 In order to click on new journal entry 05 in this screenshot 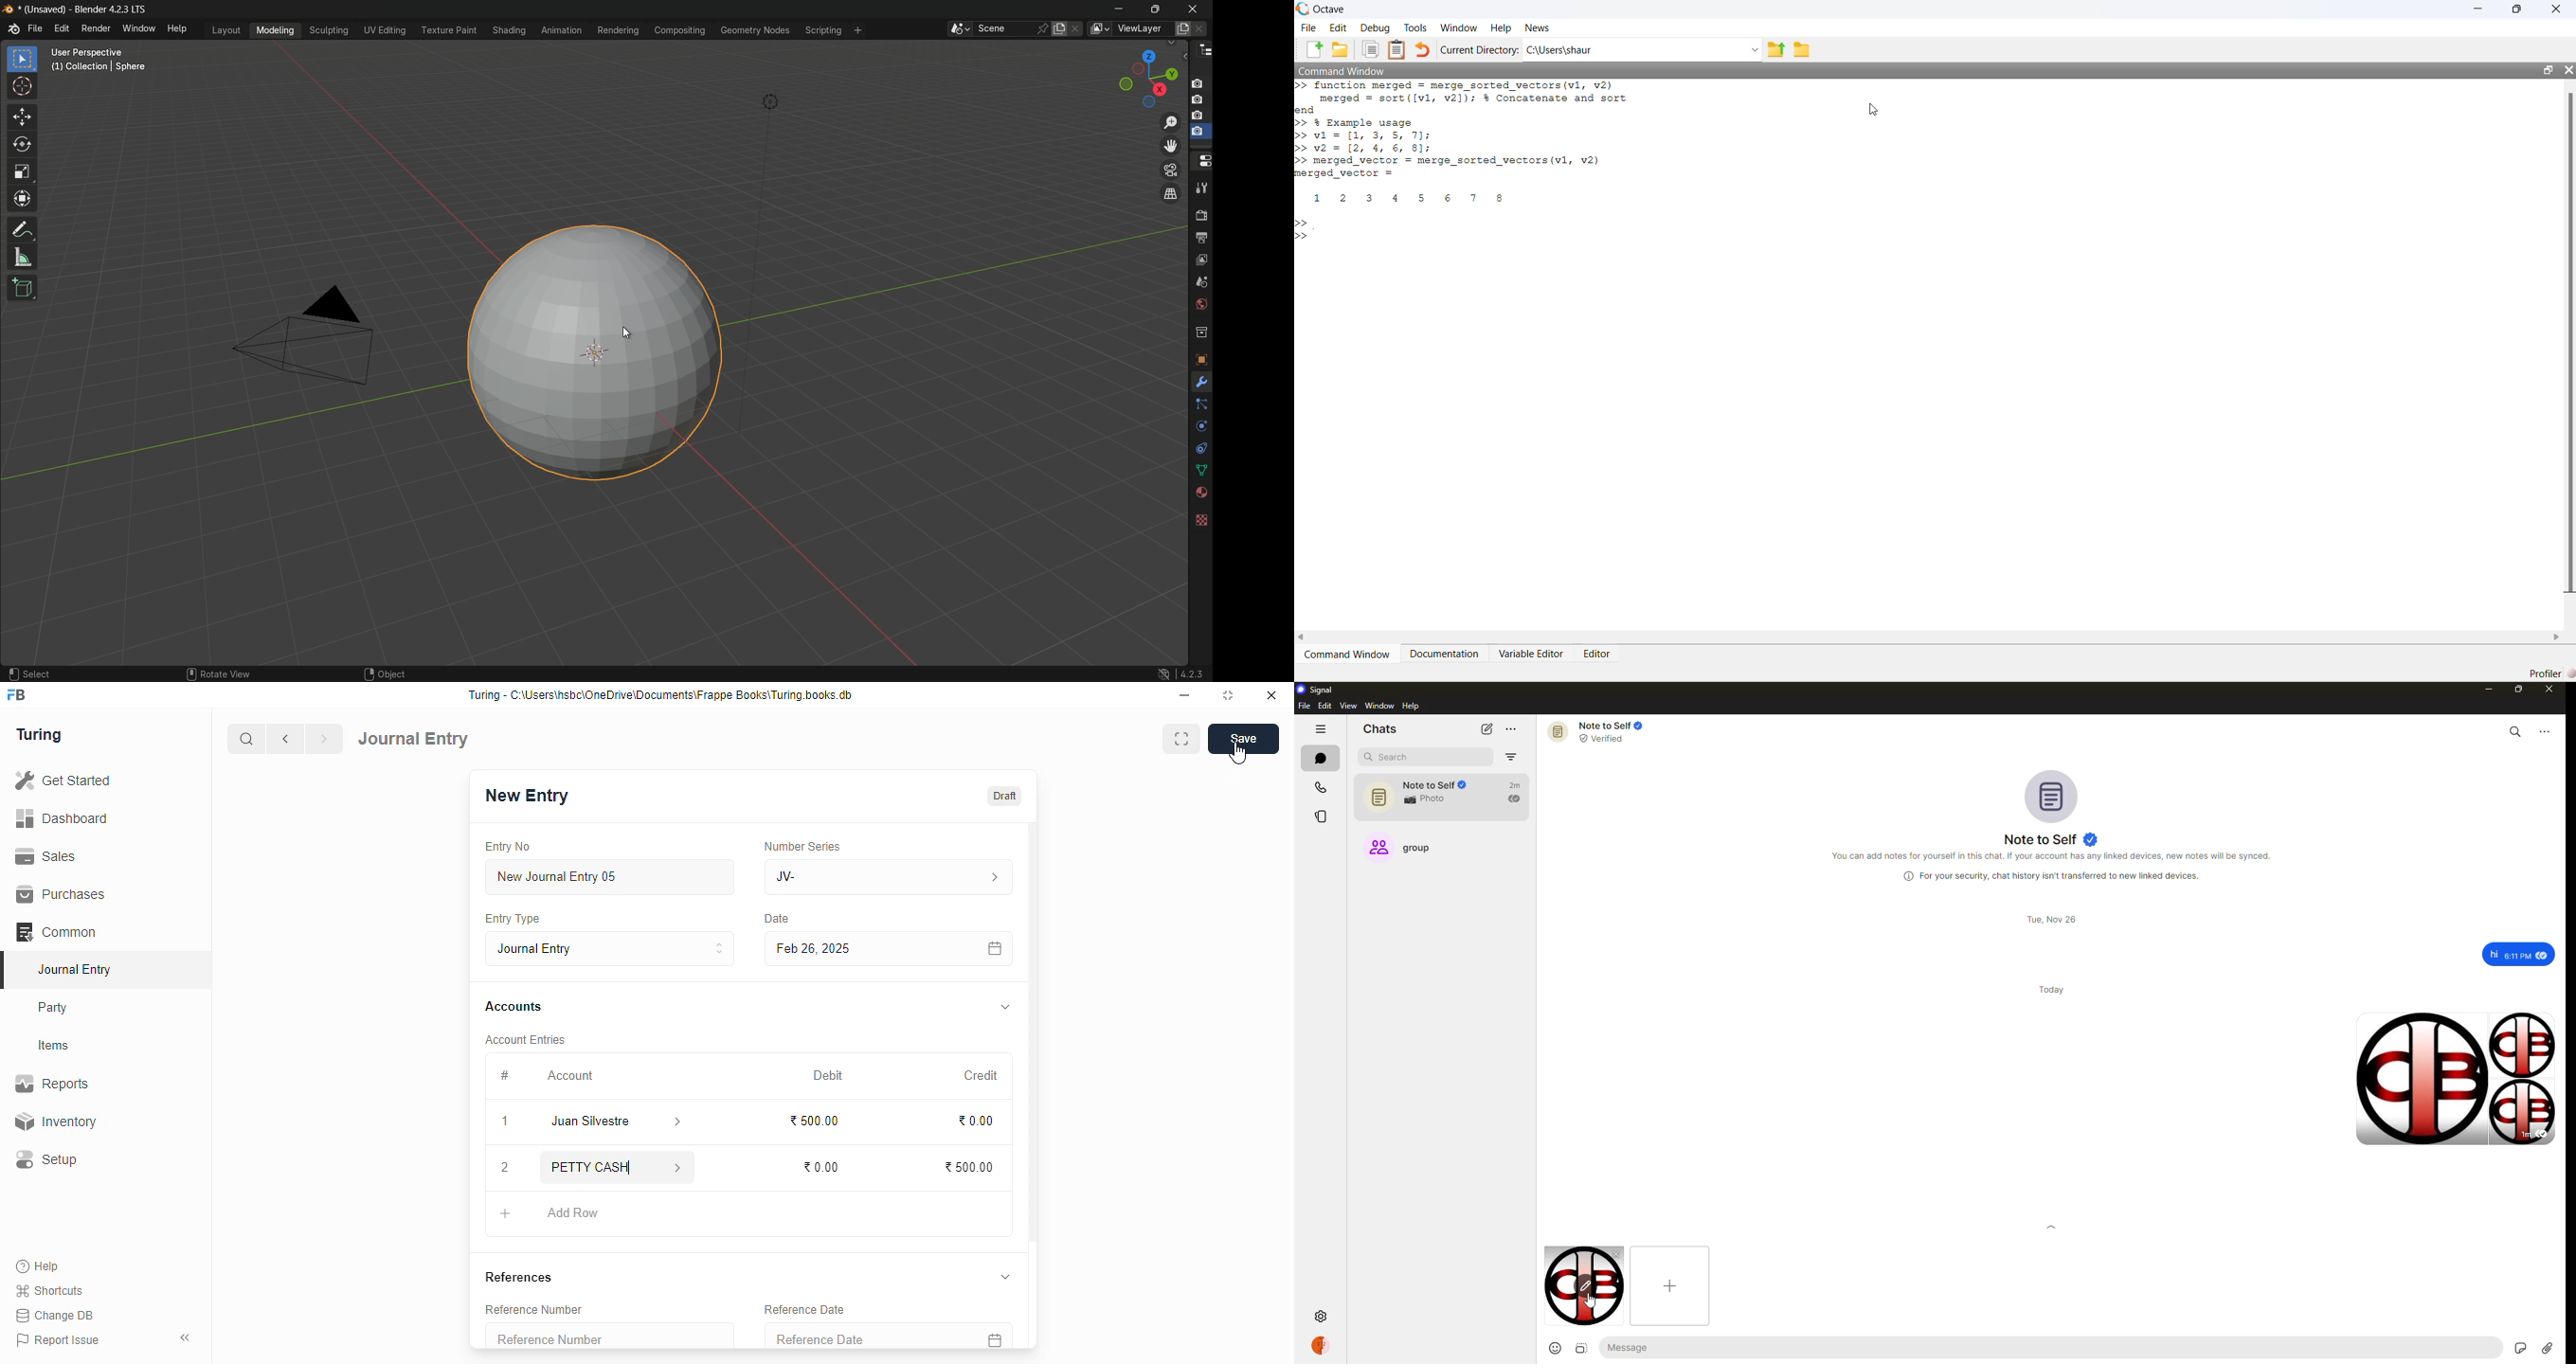, I will do `click(611, 878)`.